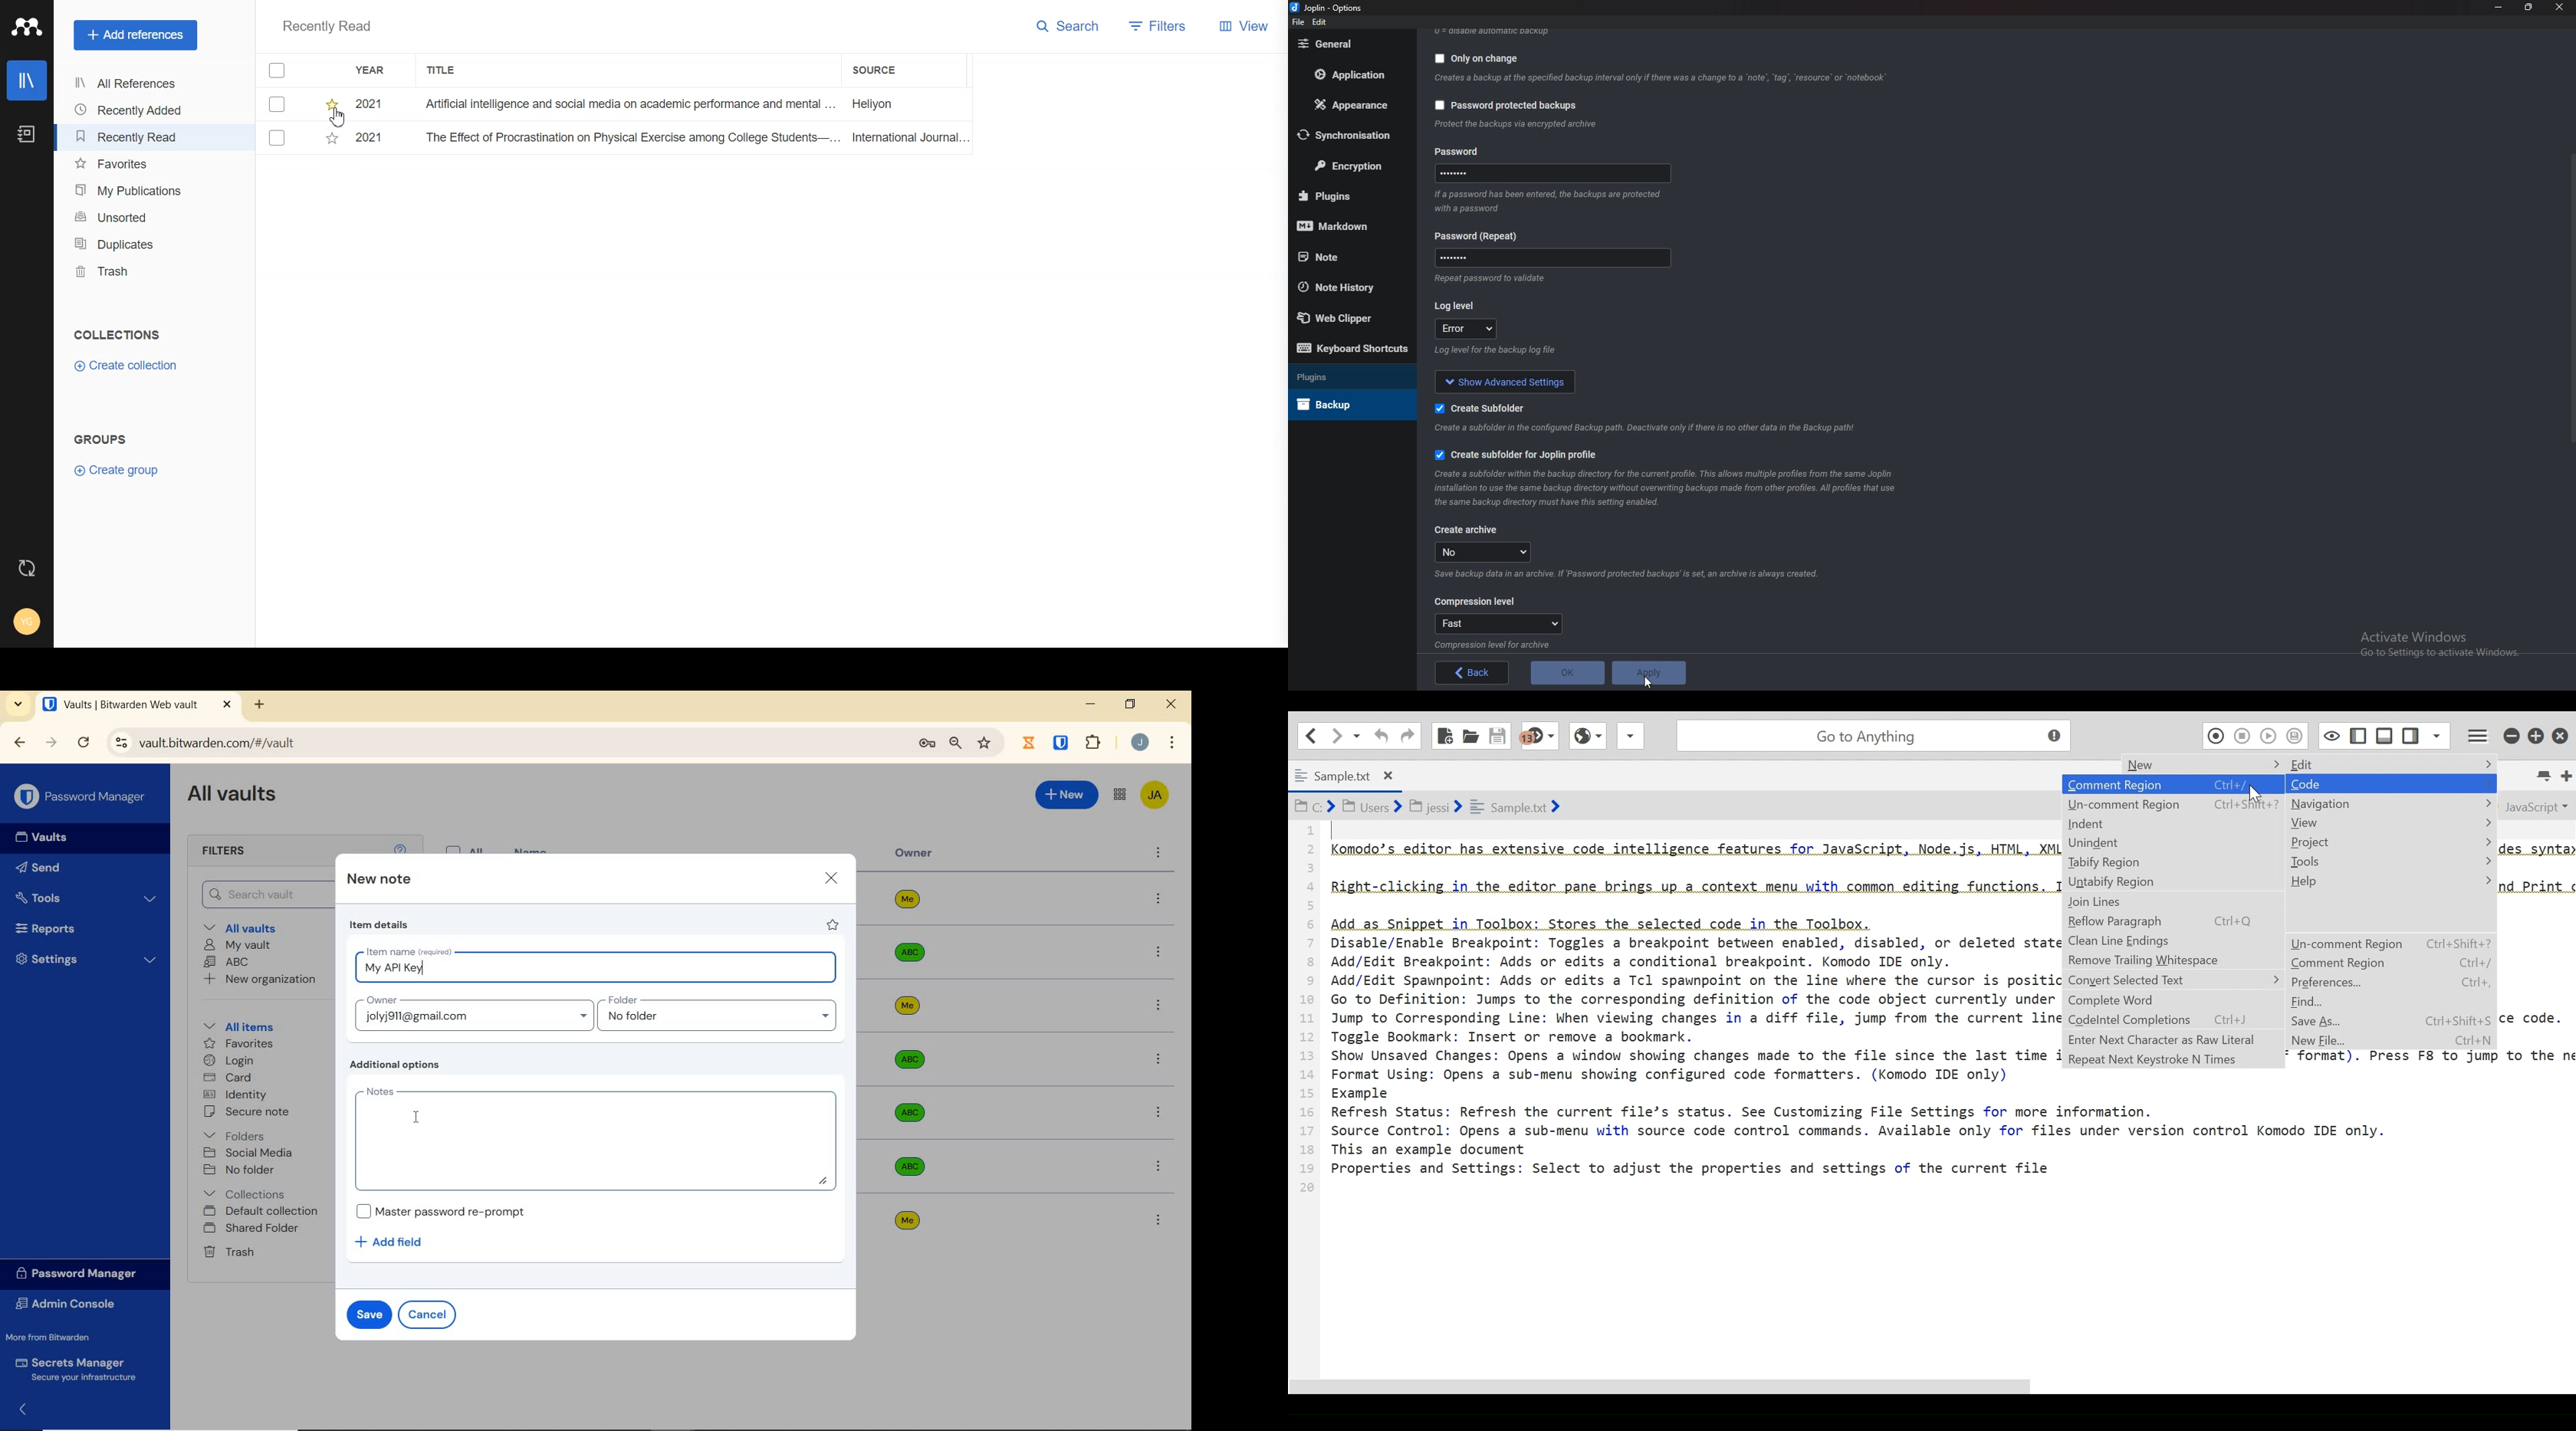 The width and height of the screenshot is (2576, 1456). What do you see at coordinates (1340, 319) in the screenshot?
I see `Web Clipper` at bounding box center [1340, 319].